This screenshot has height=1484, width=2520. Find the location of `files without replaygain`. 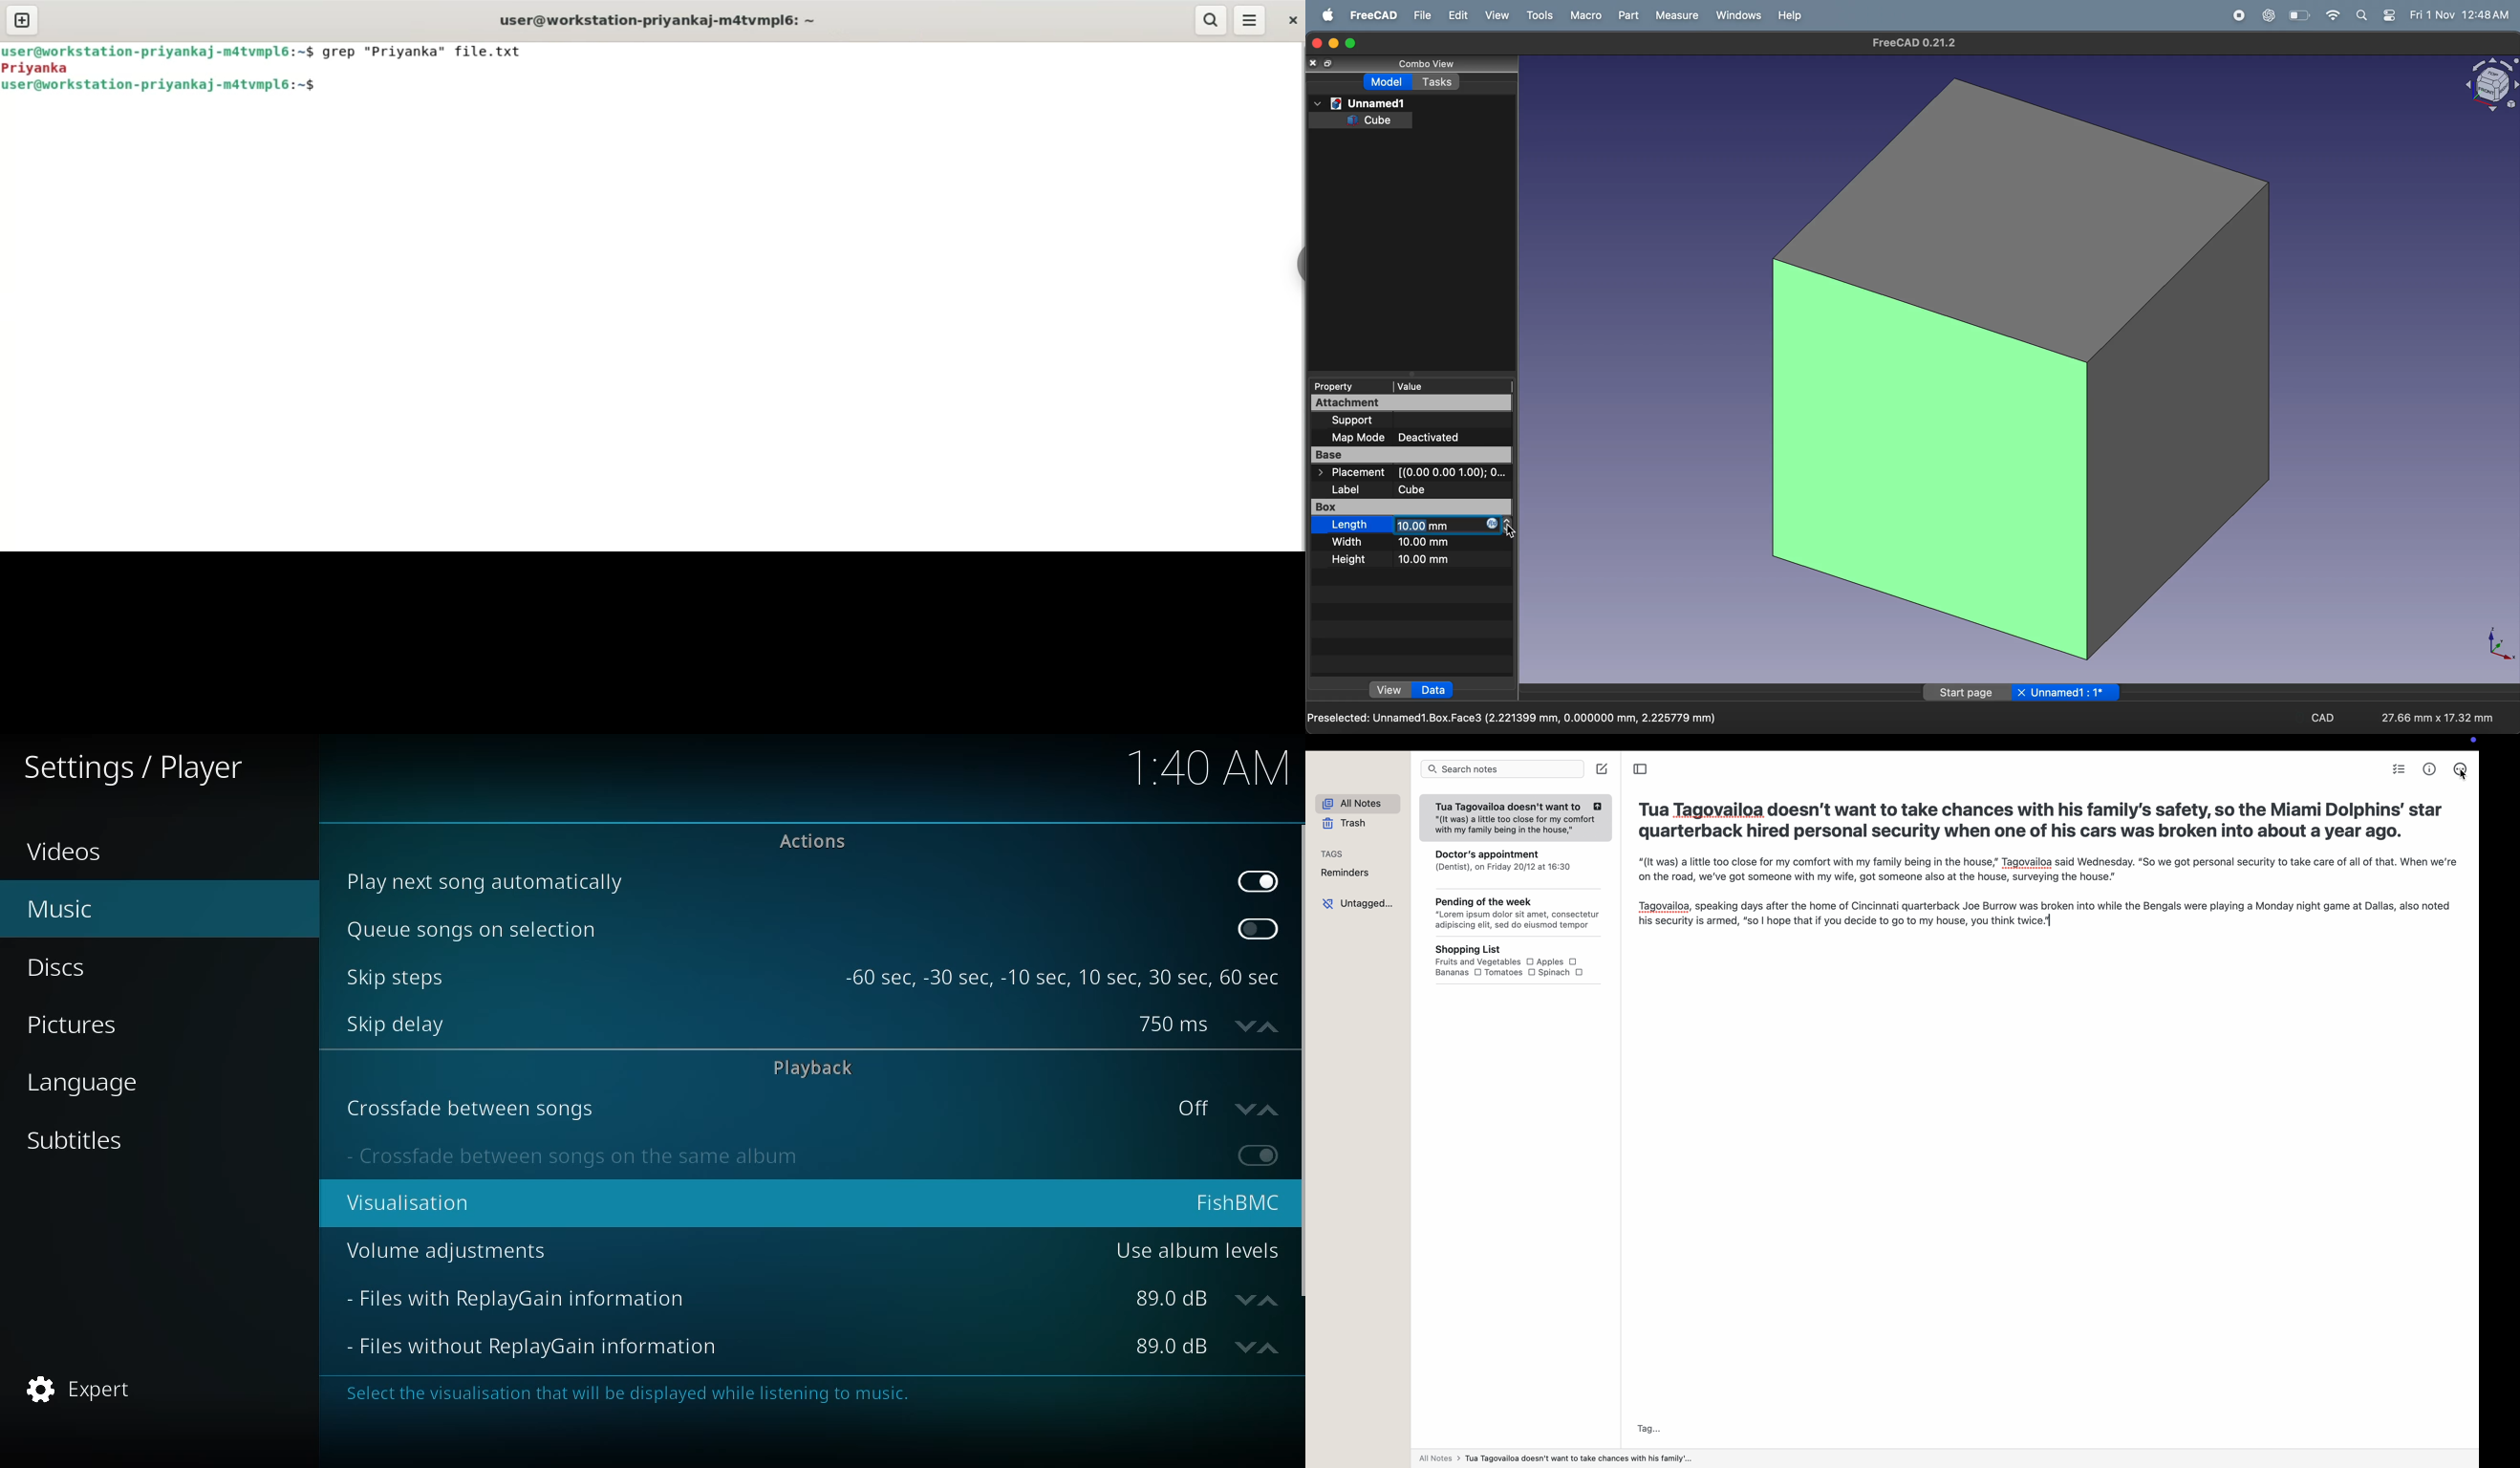

files without replaygain is located at coordinates (545, 1346).